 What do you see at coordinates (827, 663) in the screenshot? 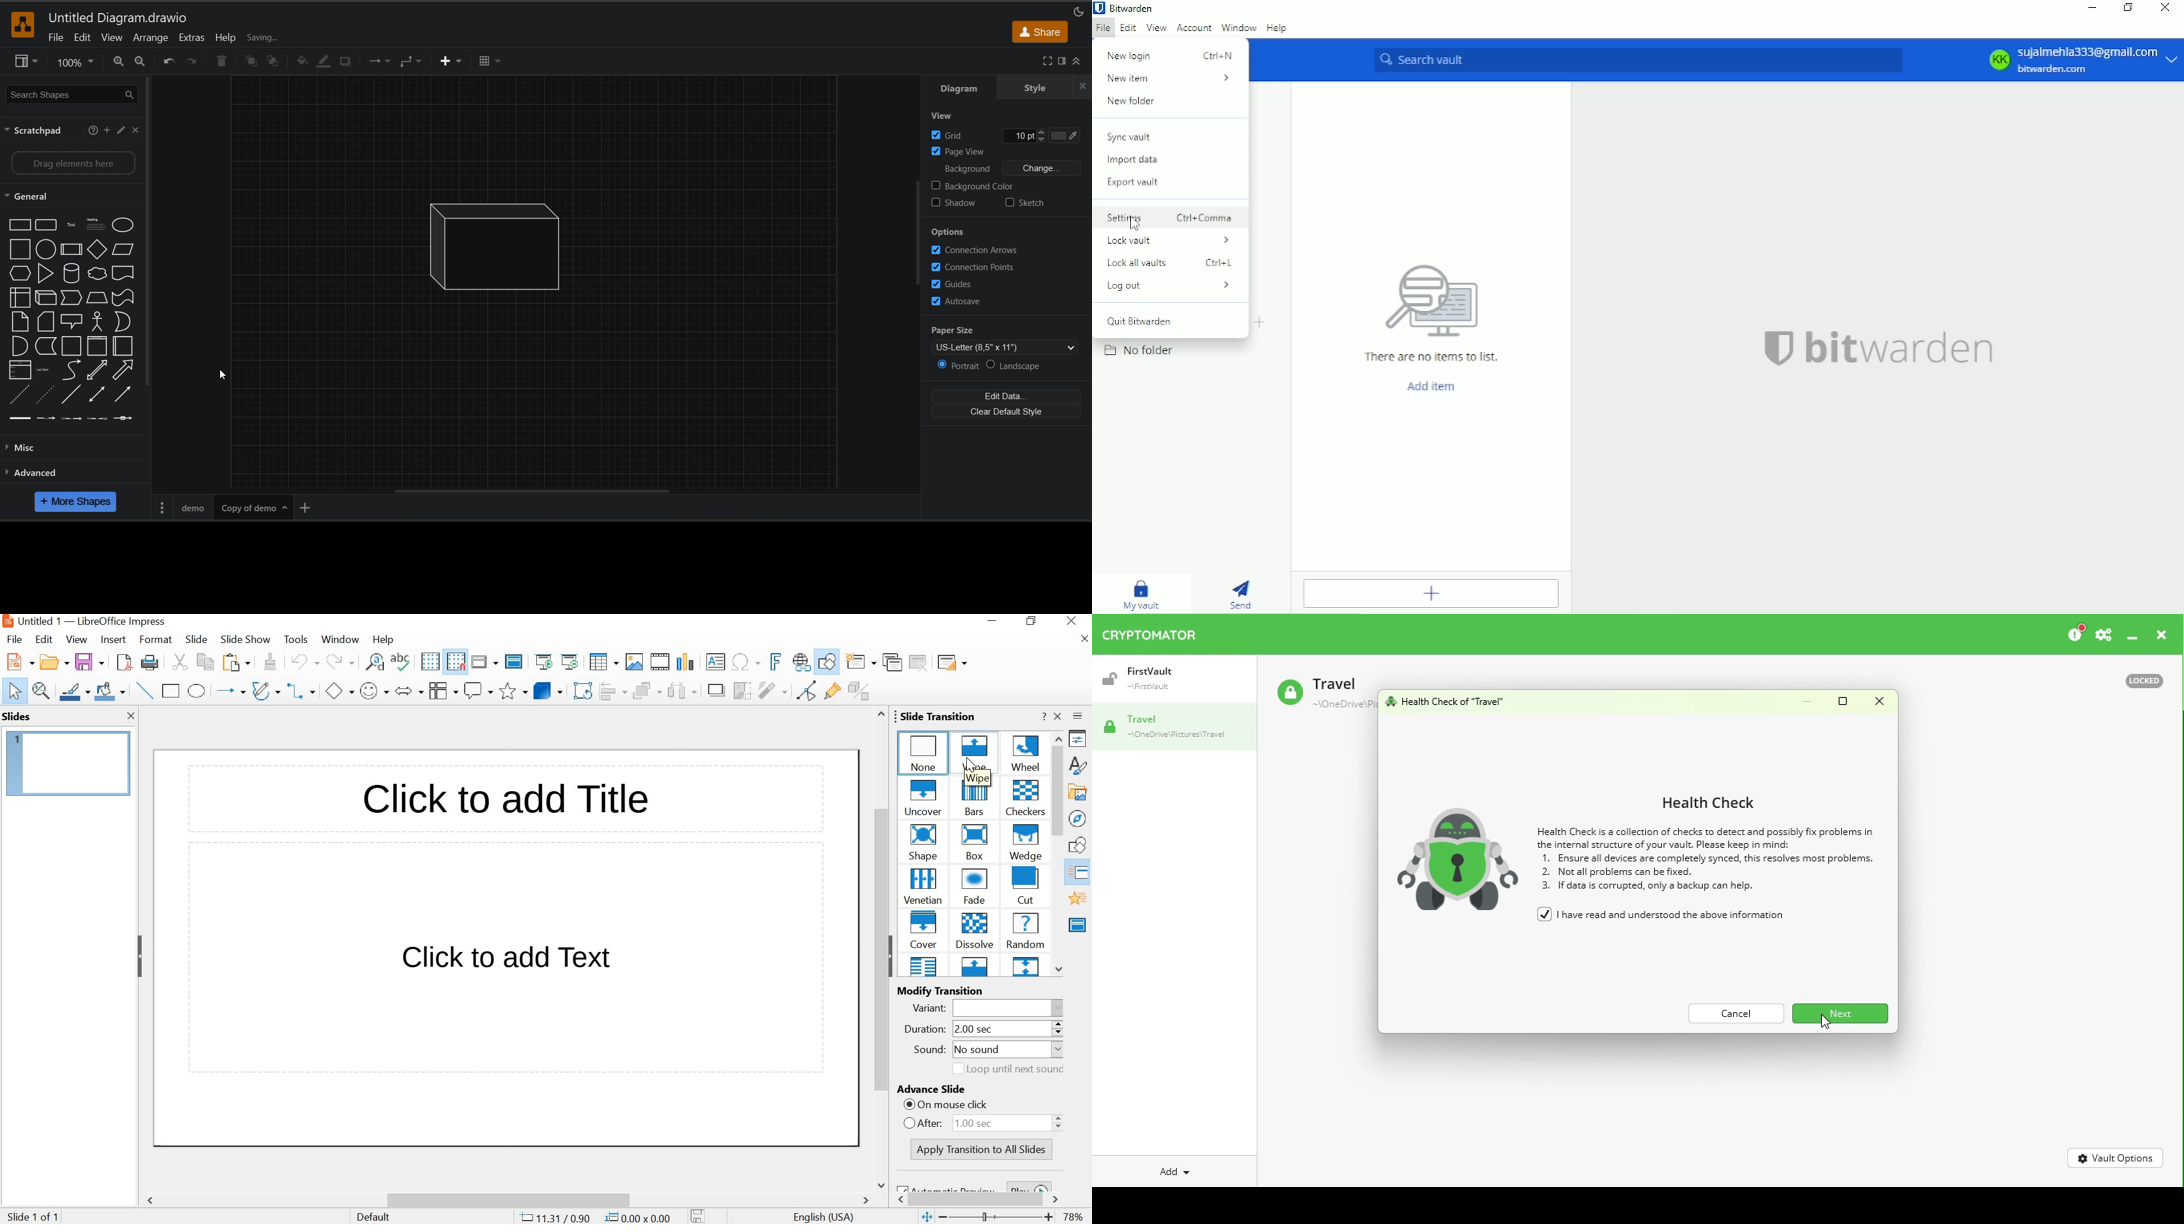
I see `Show draw functions` at bounding box center [827, 663].